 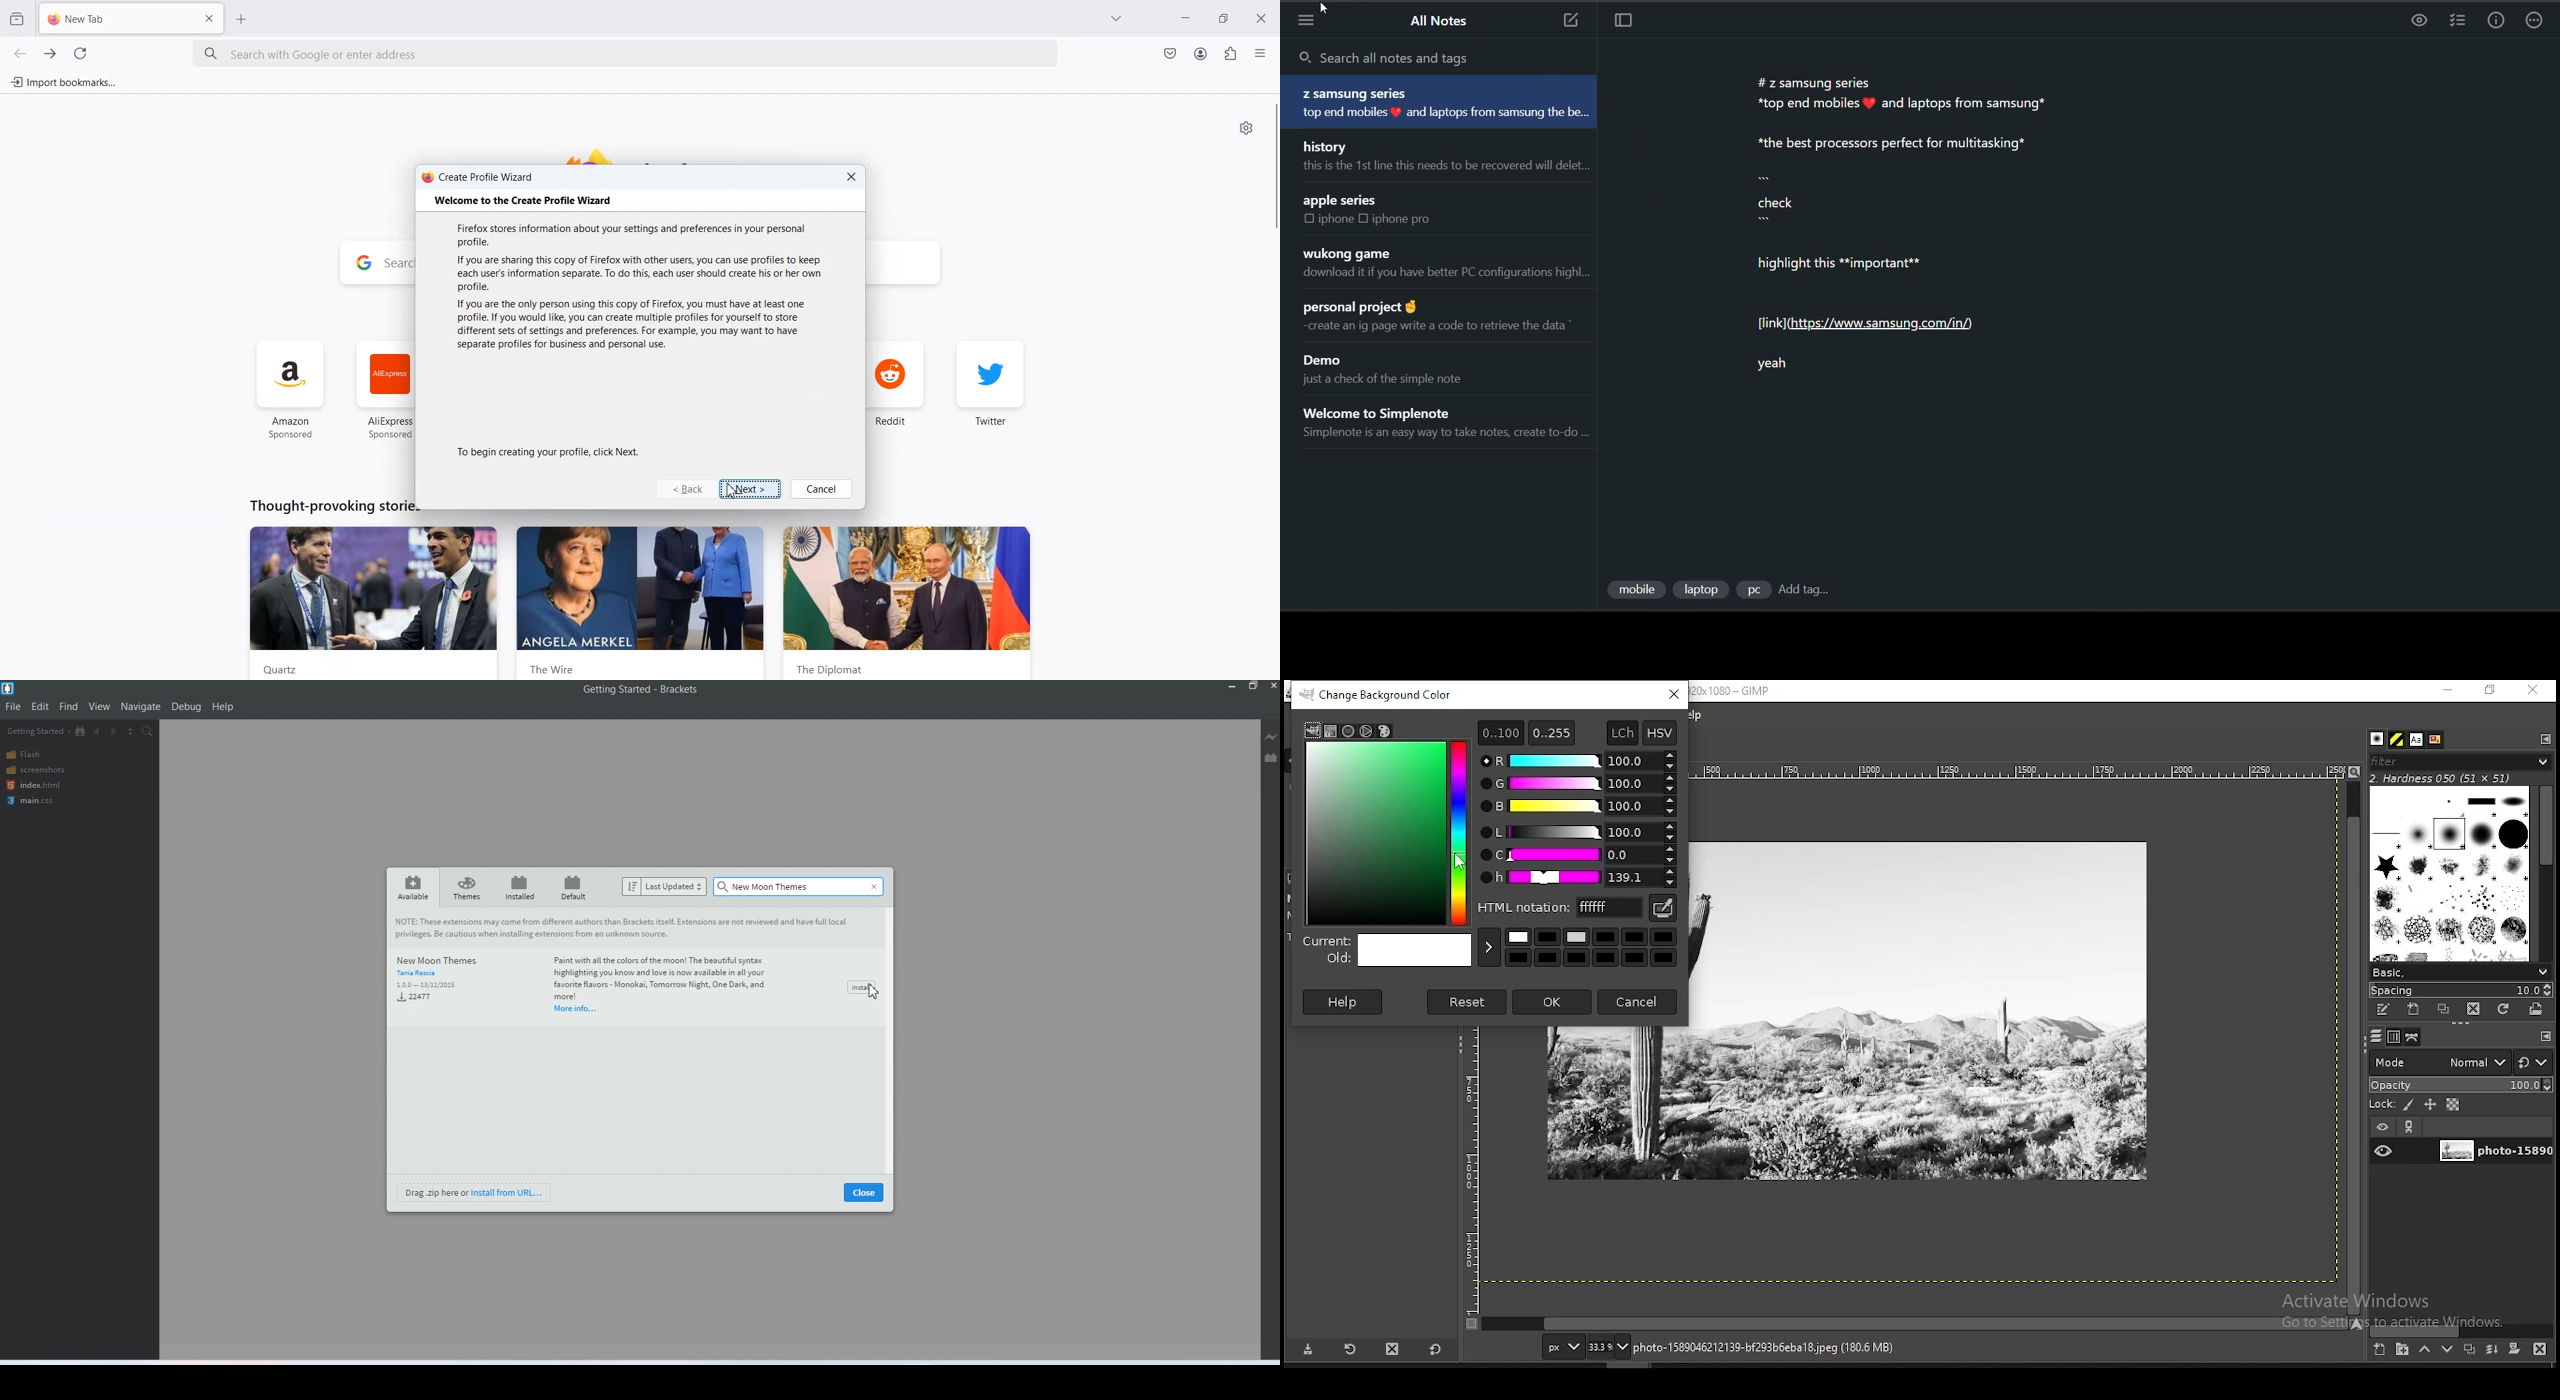 What do you see at coordinates (1265, 17) in the screenshot?
I see `Close` at bounding box center [1265, 17].